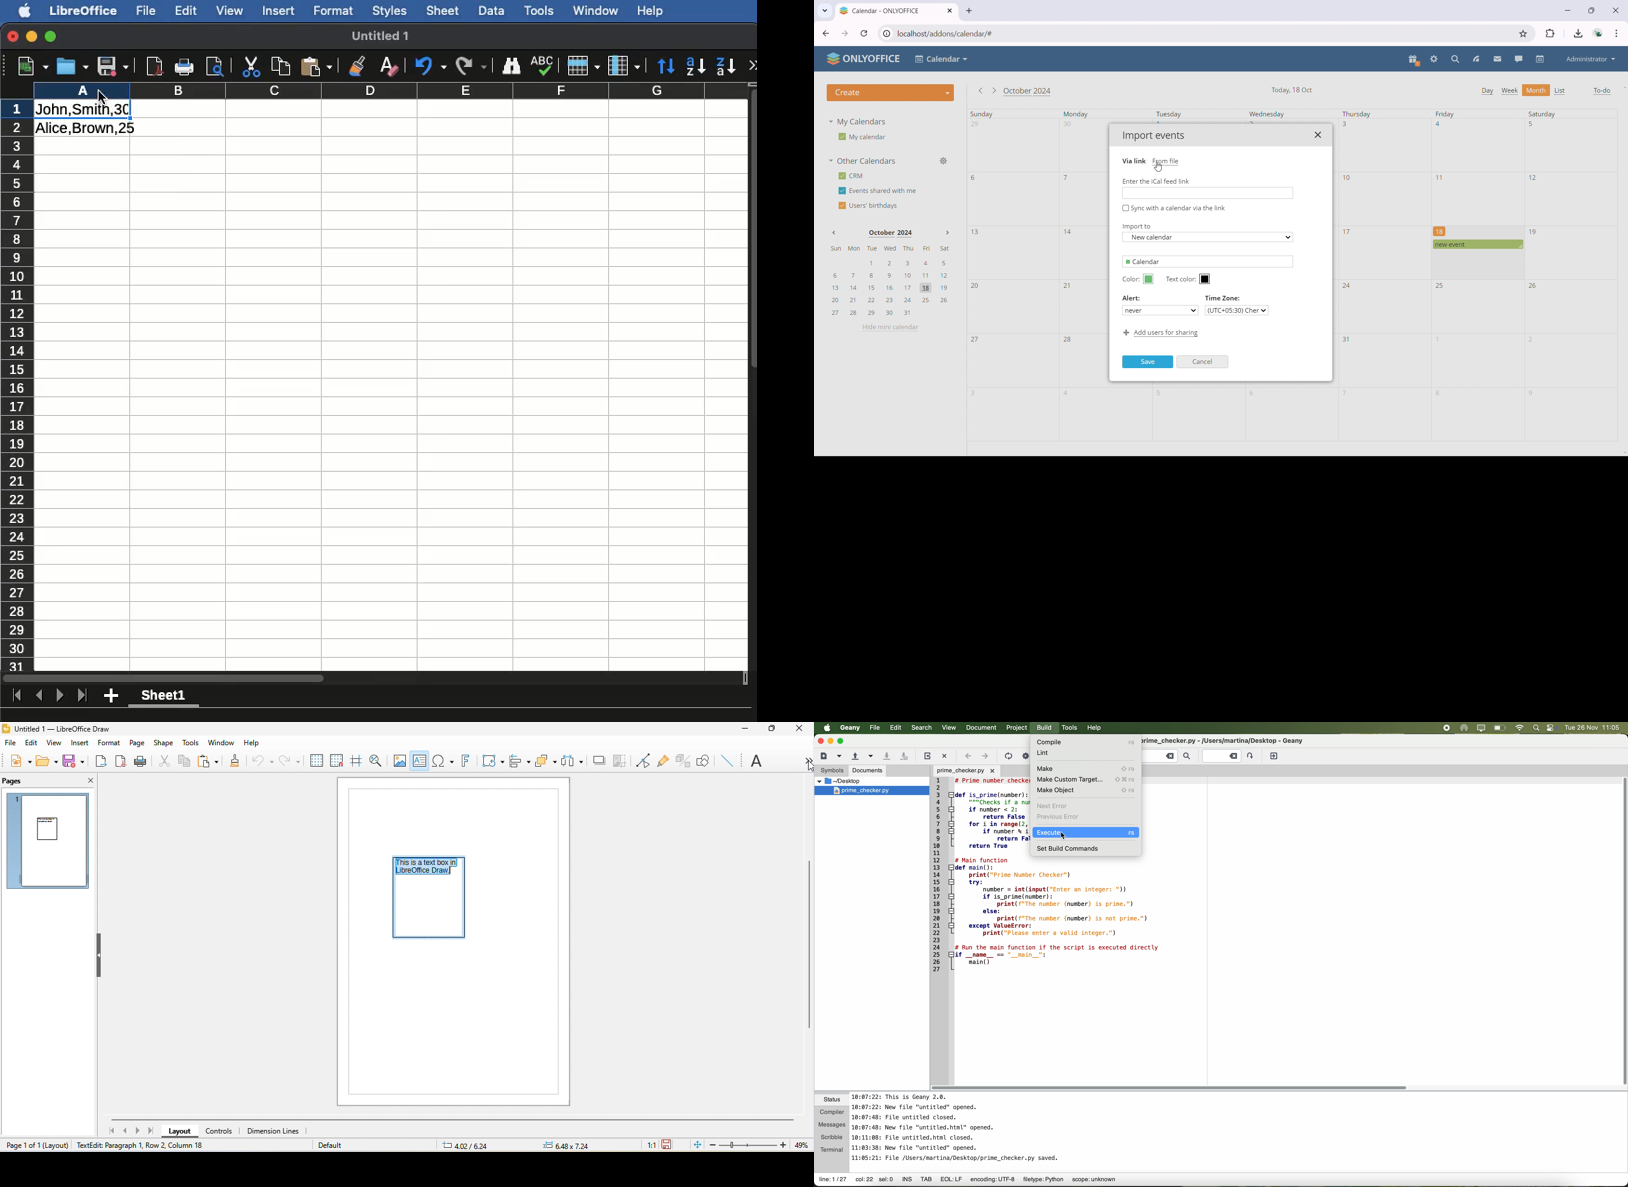  What do you see at coordinates (1536, 728) in the screenshot?
I see `spotlight search` at bounding box center [1536, 728].